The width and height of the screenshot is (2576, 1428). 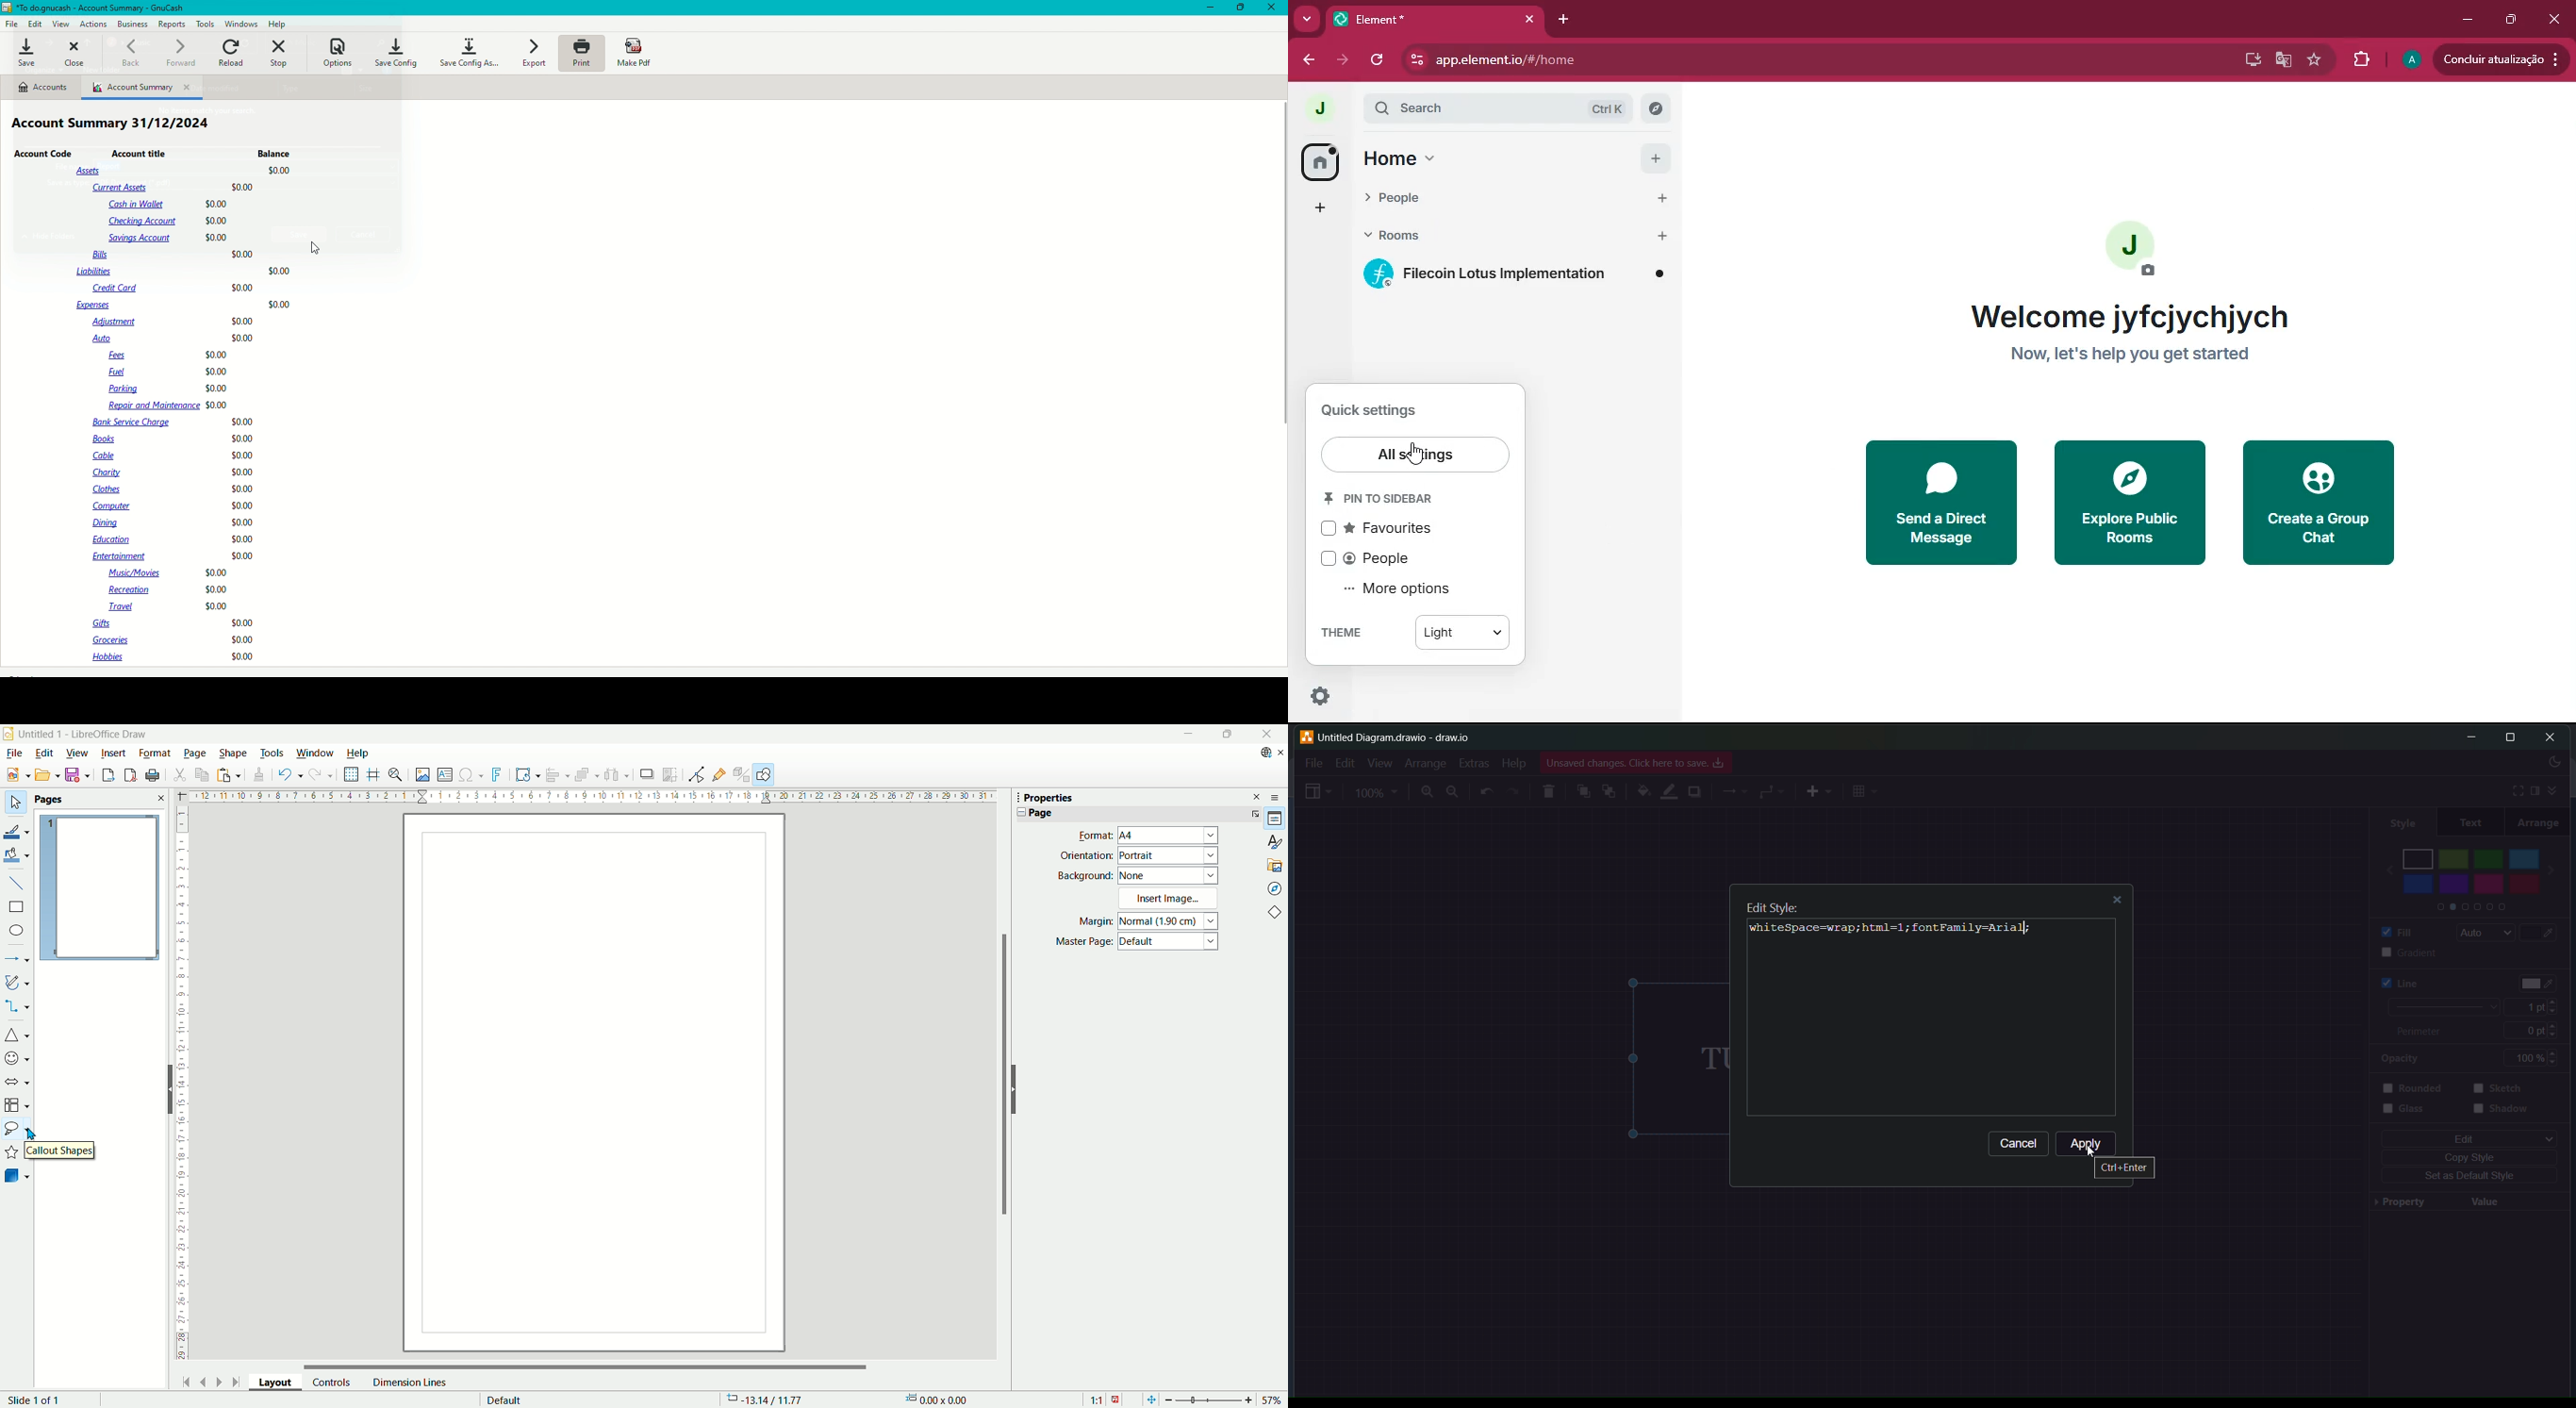 What do you see at coordinates (1040, 813) in the screenshot?
I see `Page` at bounding box center [1040, 813].